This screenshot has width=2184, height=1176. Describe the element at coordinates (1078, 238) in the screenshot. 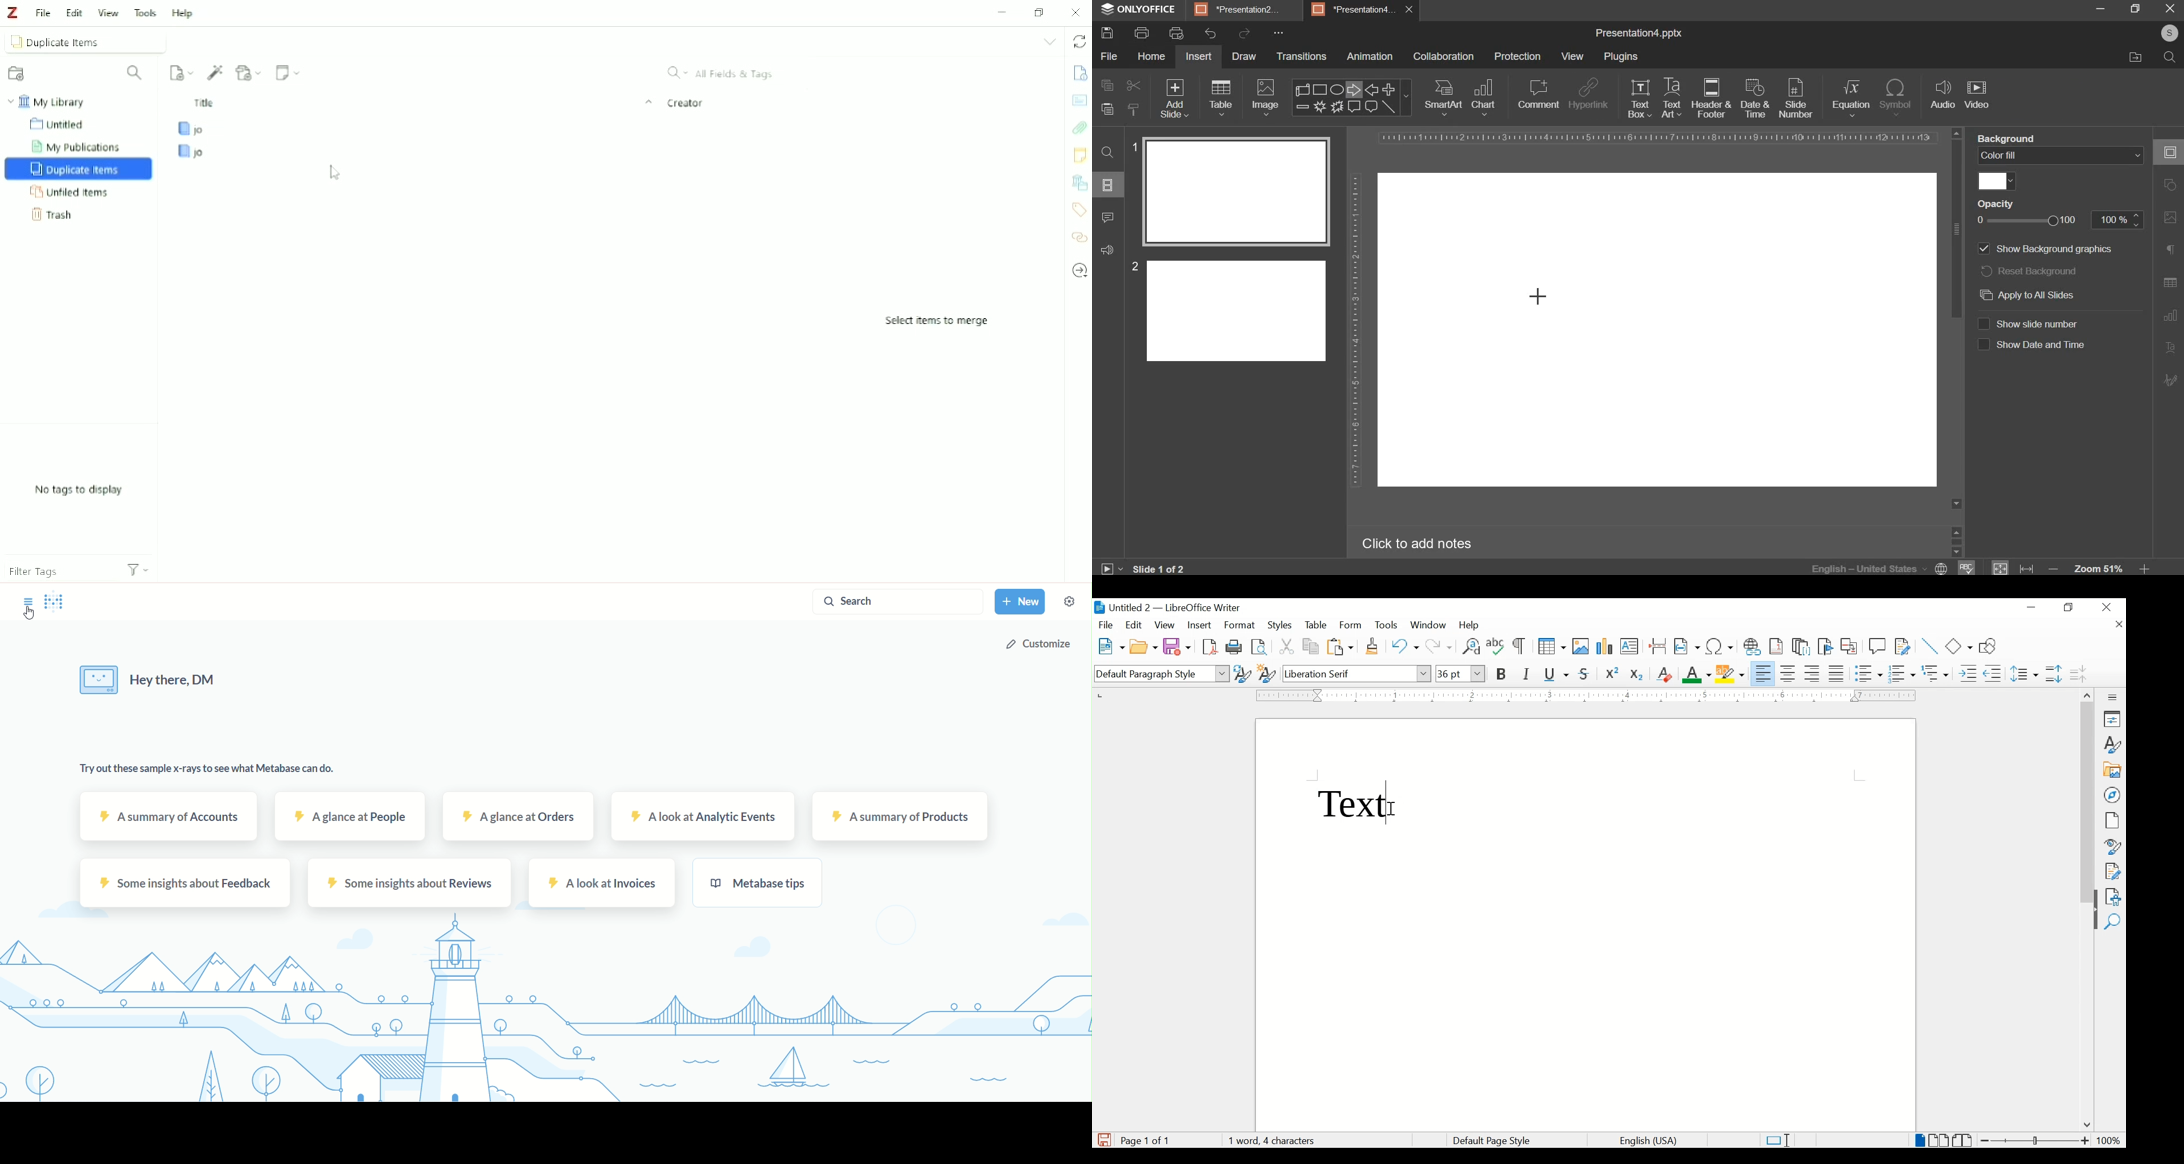

I see `Related` at that location.